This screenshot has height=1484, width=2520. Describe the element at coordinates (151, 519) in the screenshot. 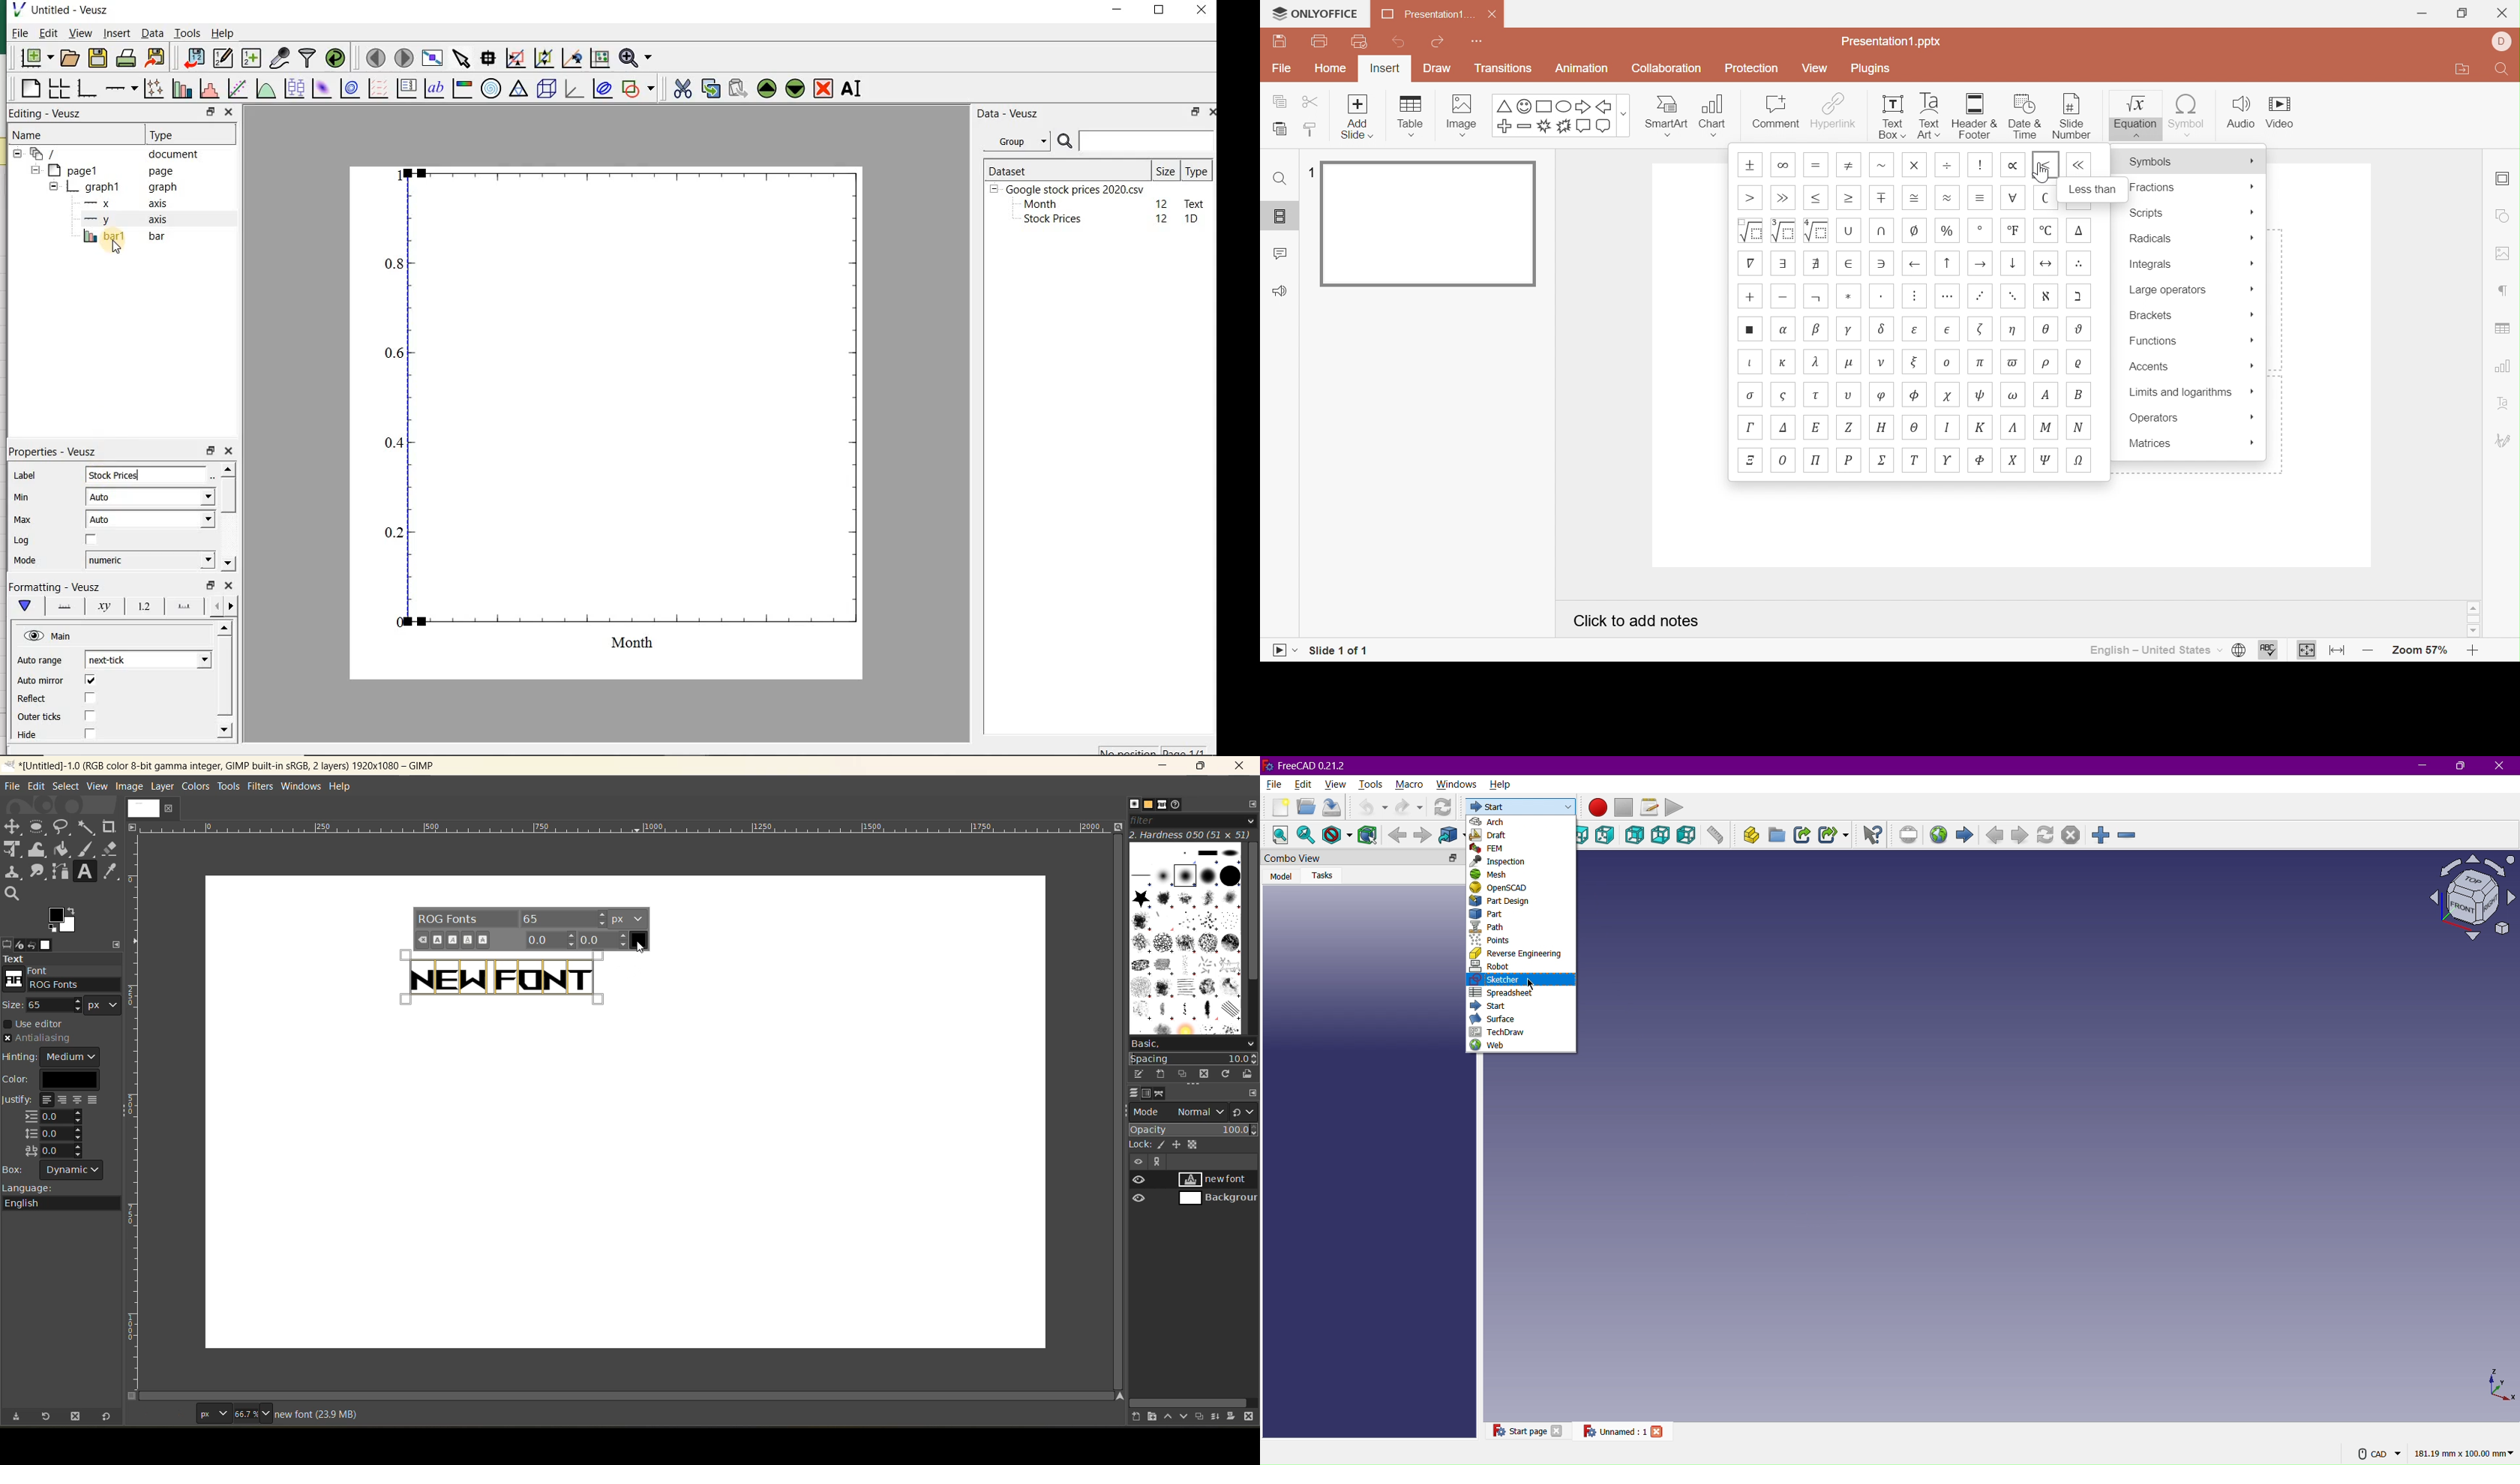

I see `Auto` at that location.